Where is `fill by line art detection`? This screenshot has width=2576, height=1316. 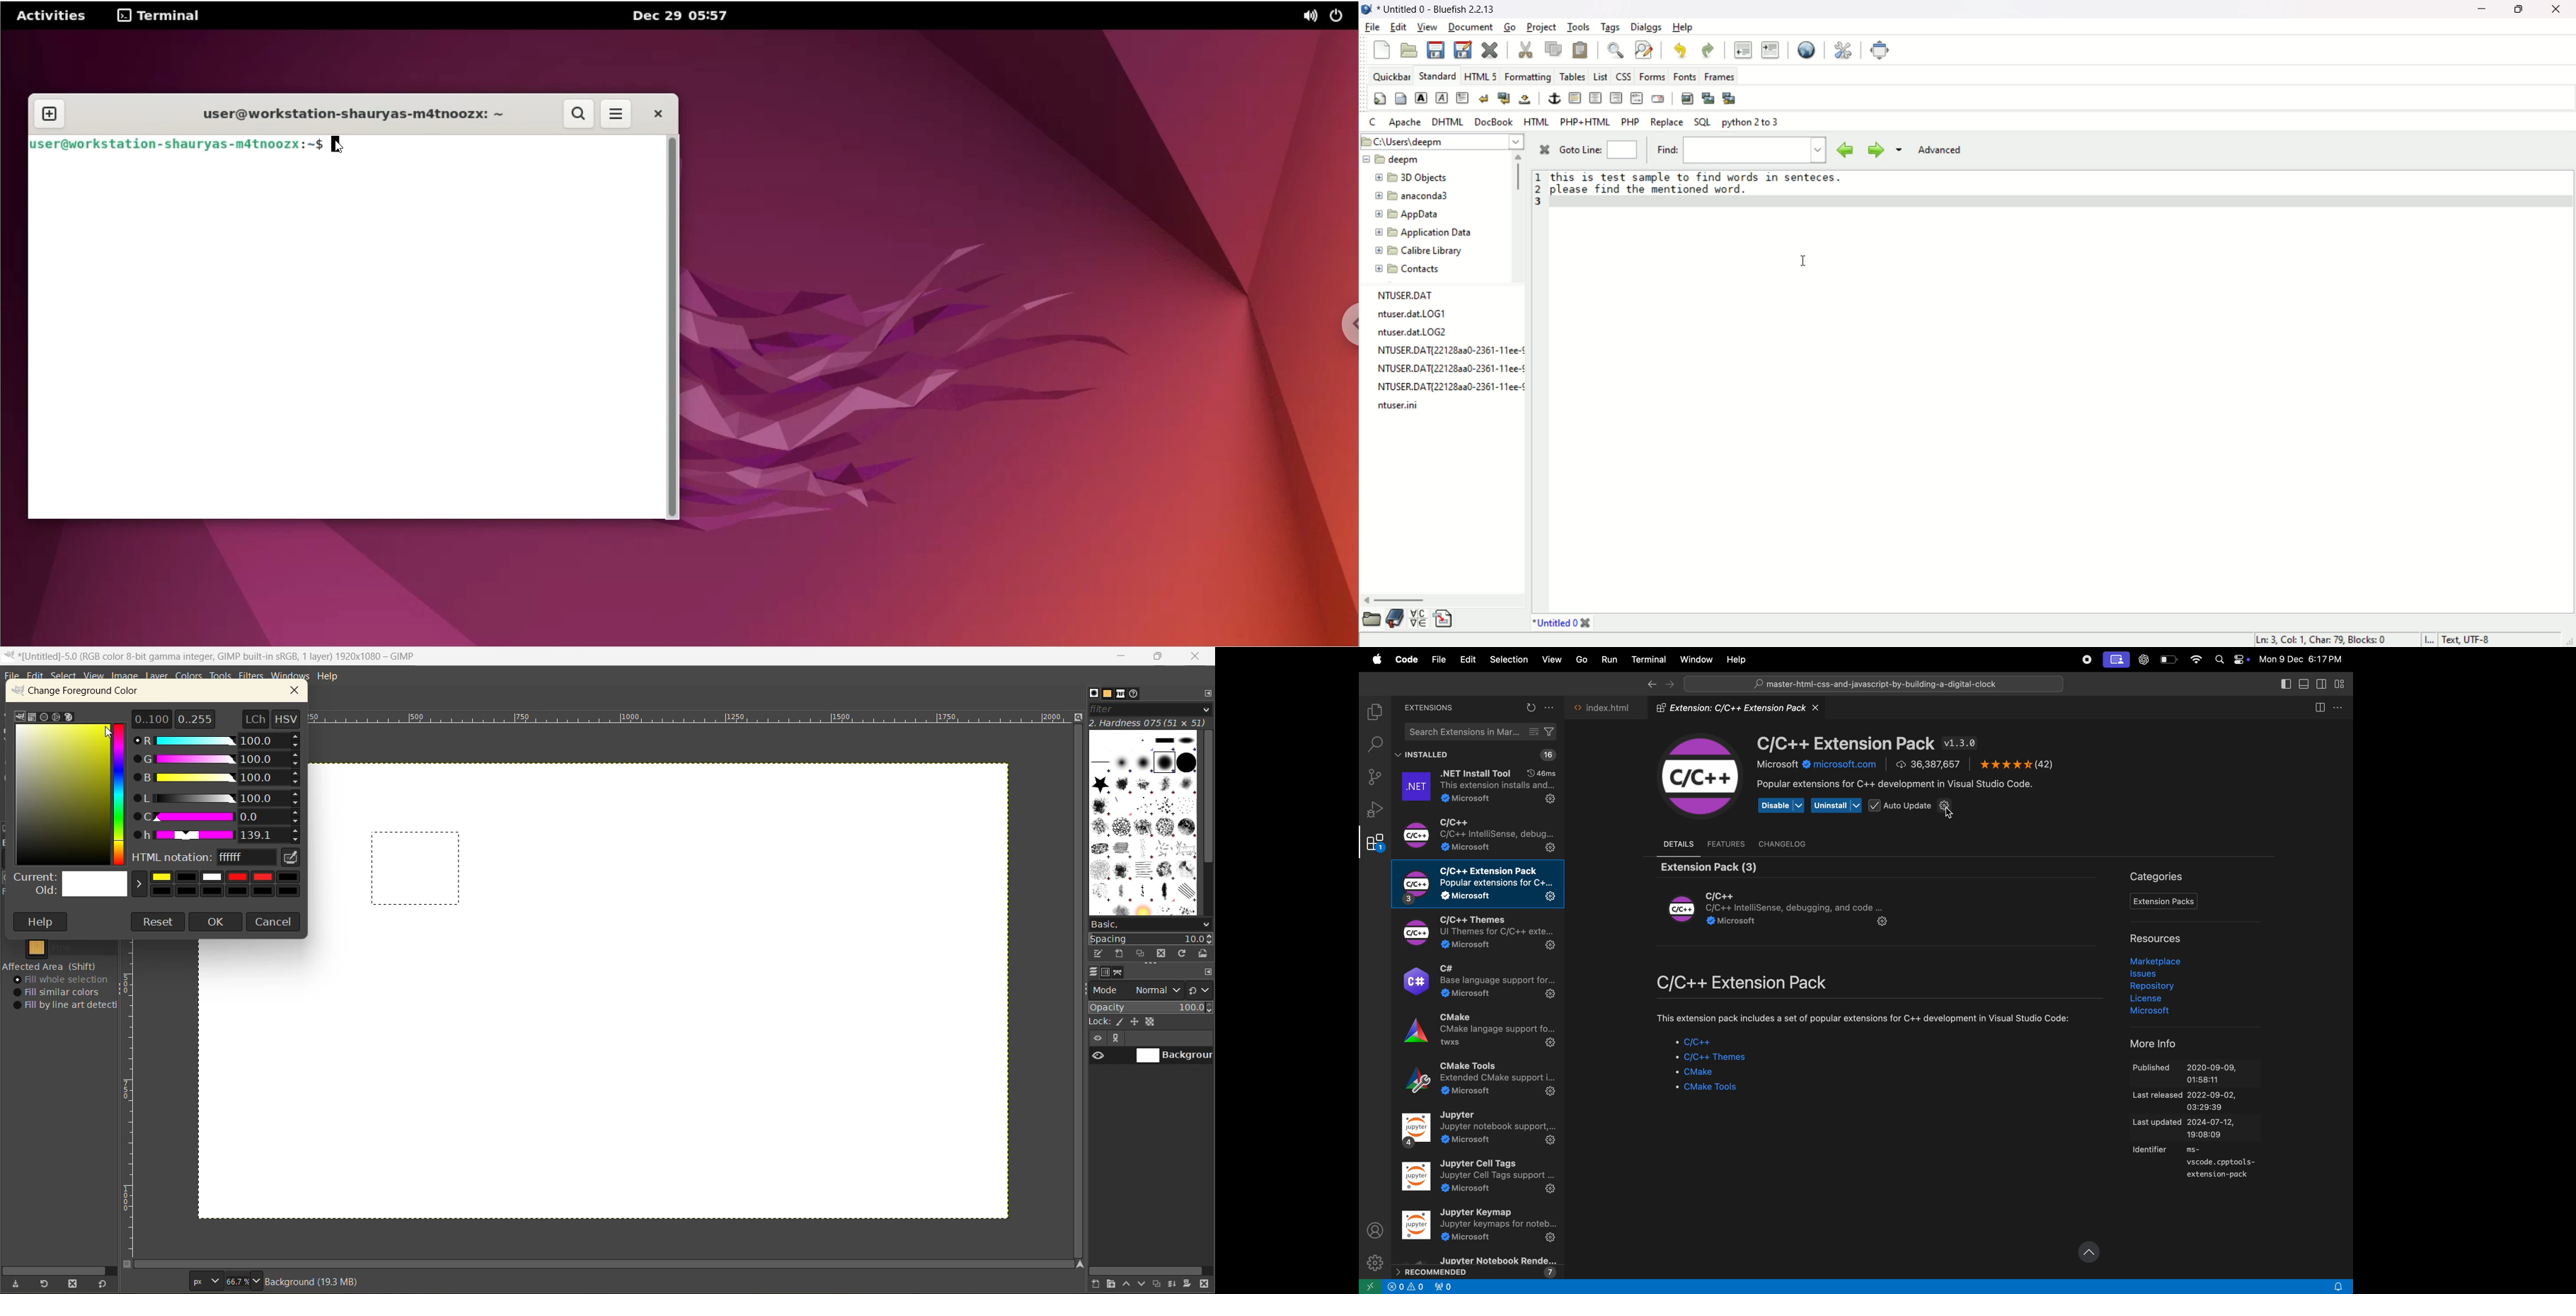
fill by line art detection is located at coordinates (68, 1006).